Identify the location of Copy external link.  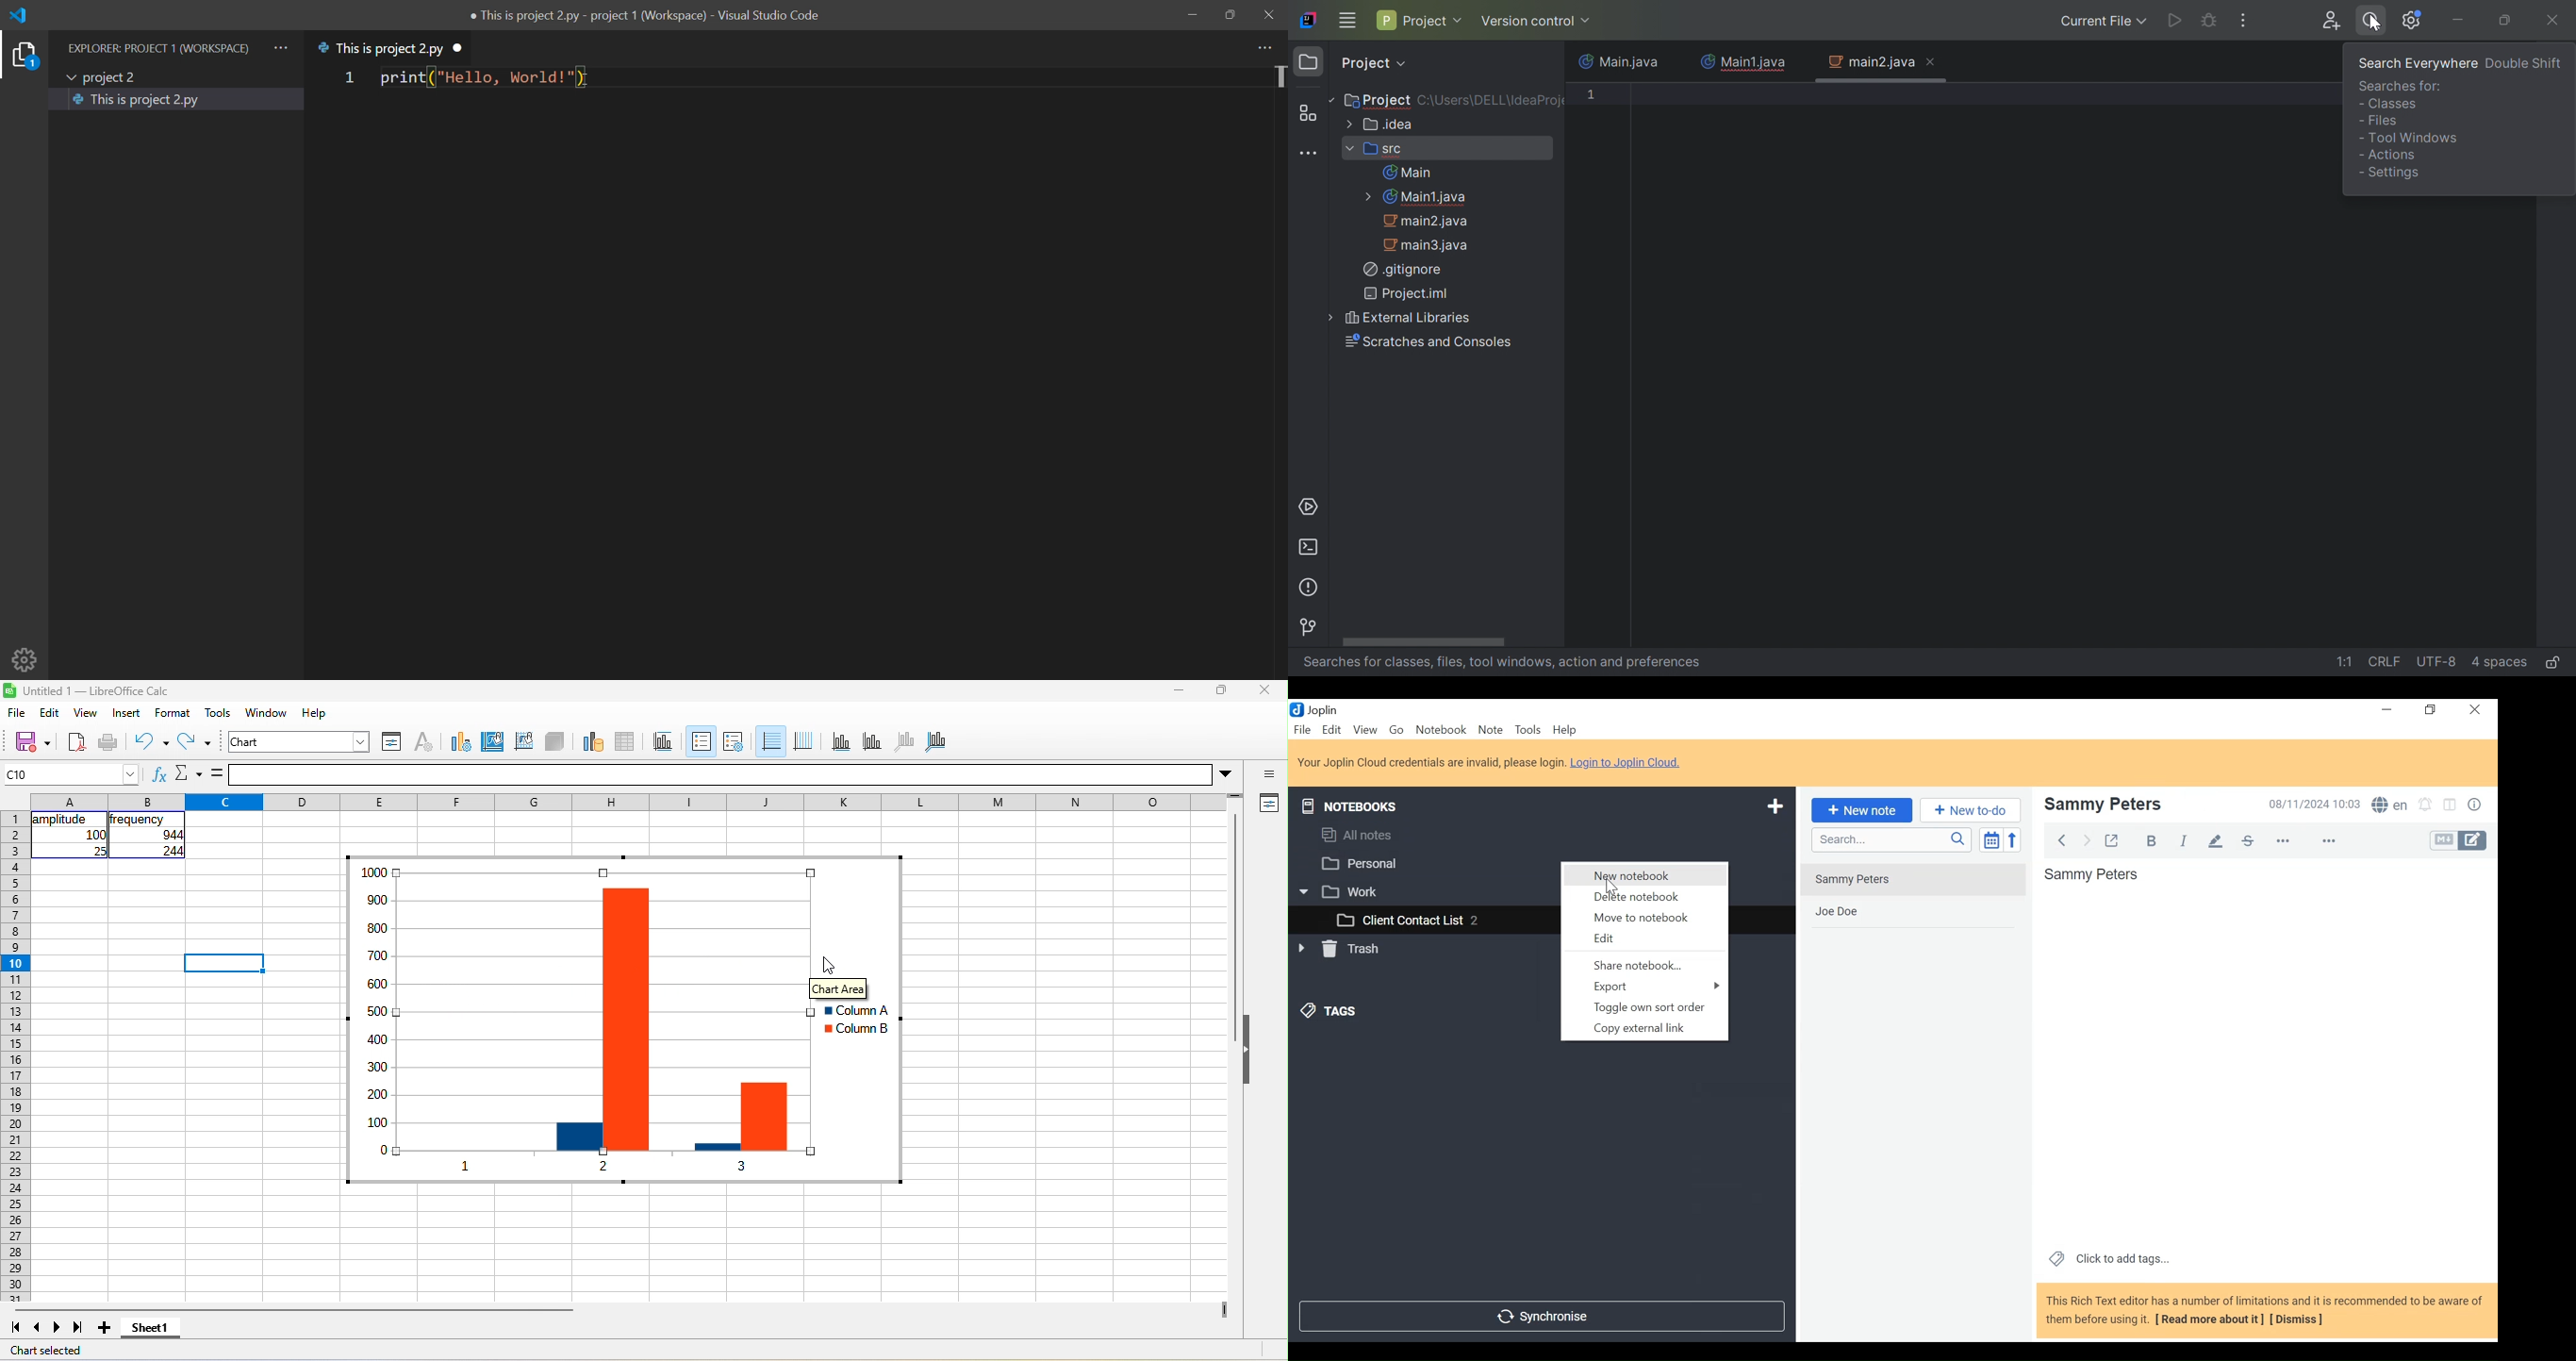
(1644, 1029).